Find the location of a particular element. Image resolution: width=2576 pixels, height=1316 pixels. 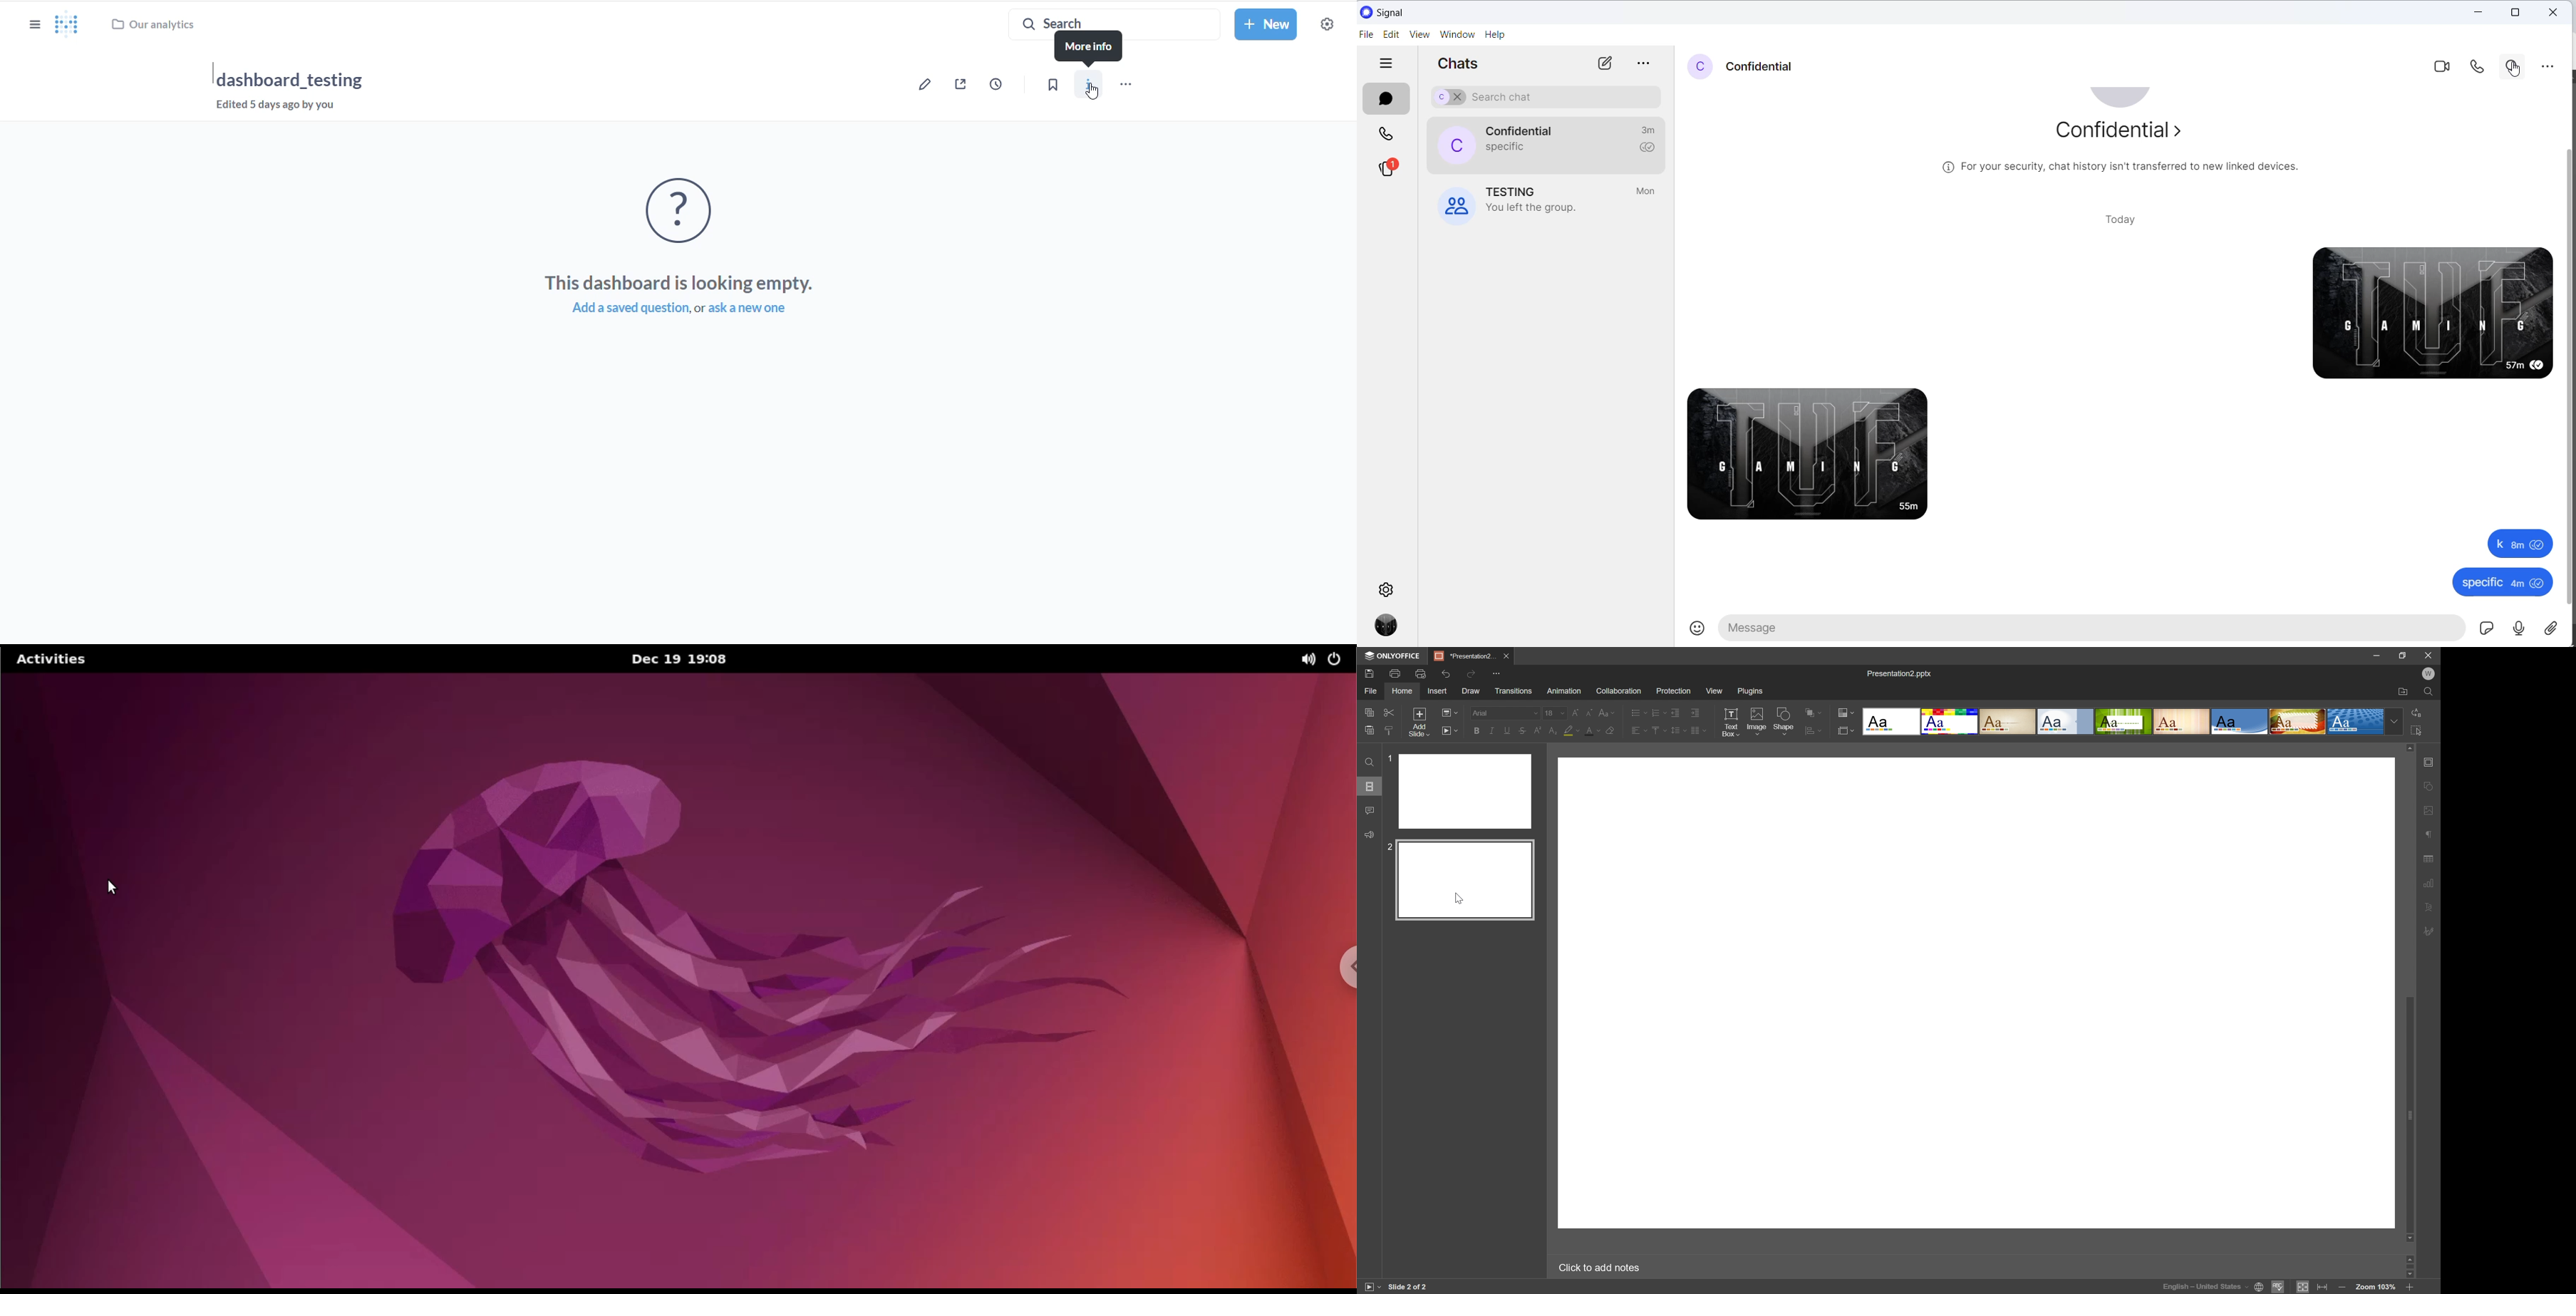

close is located at coordinates (2480, 12).